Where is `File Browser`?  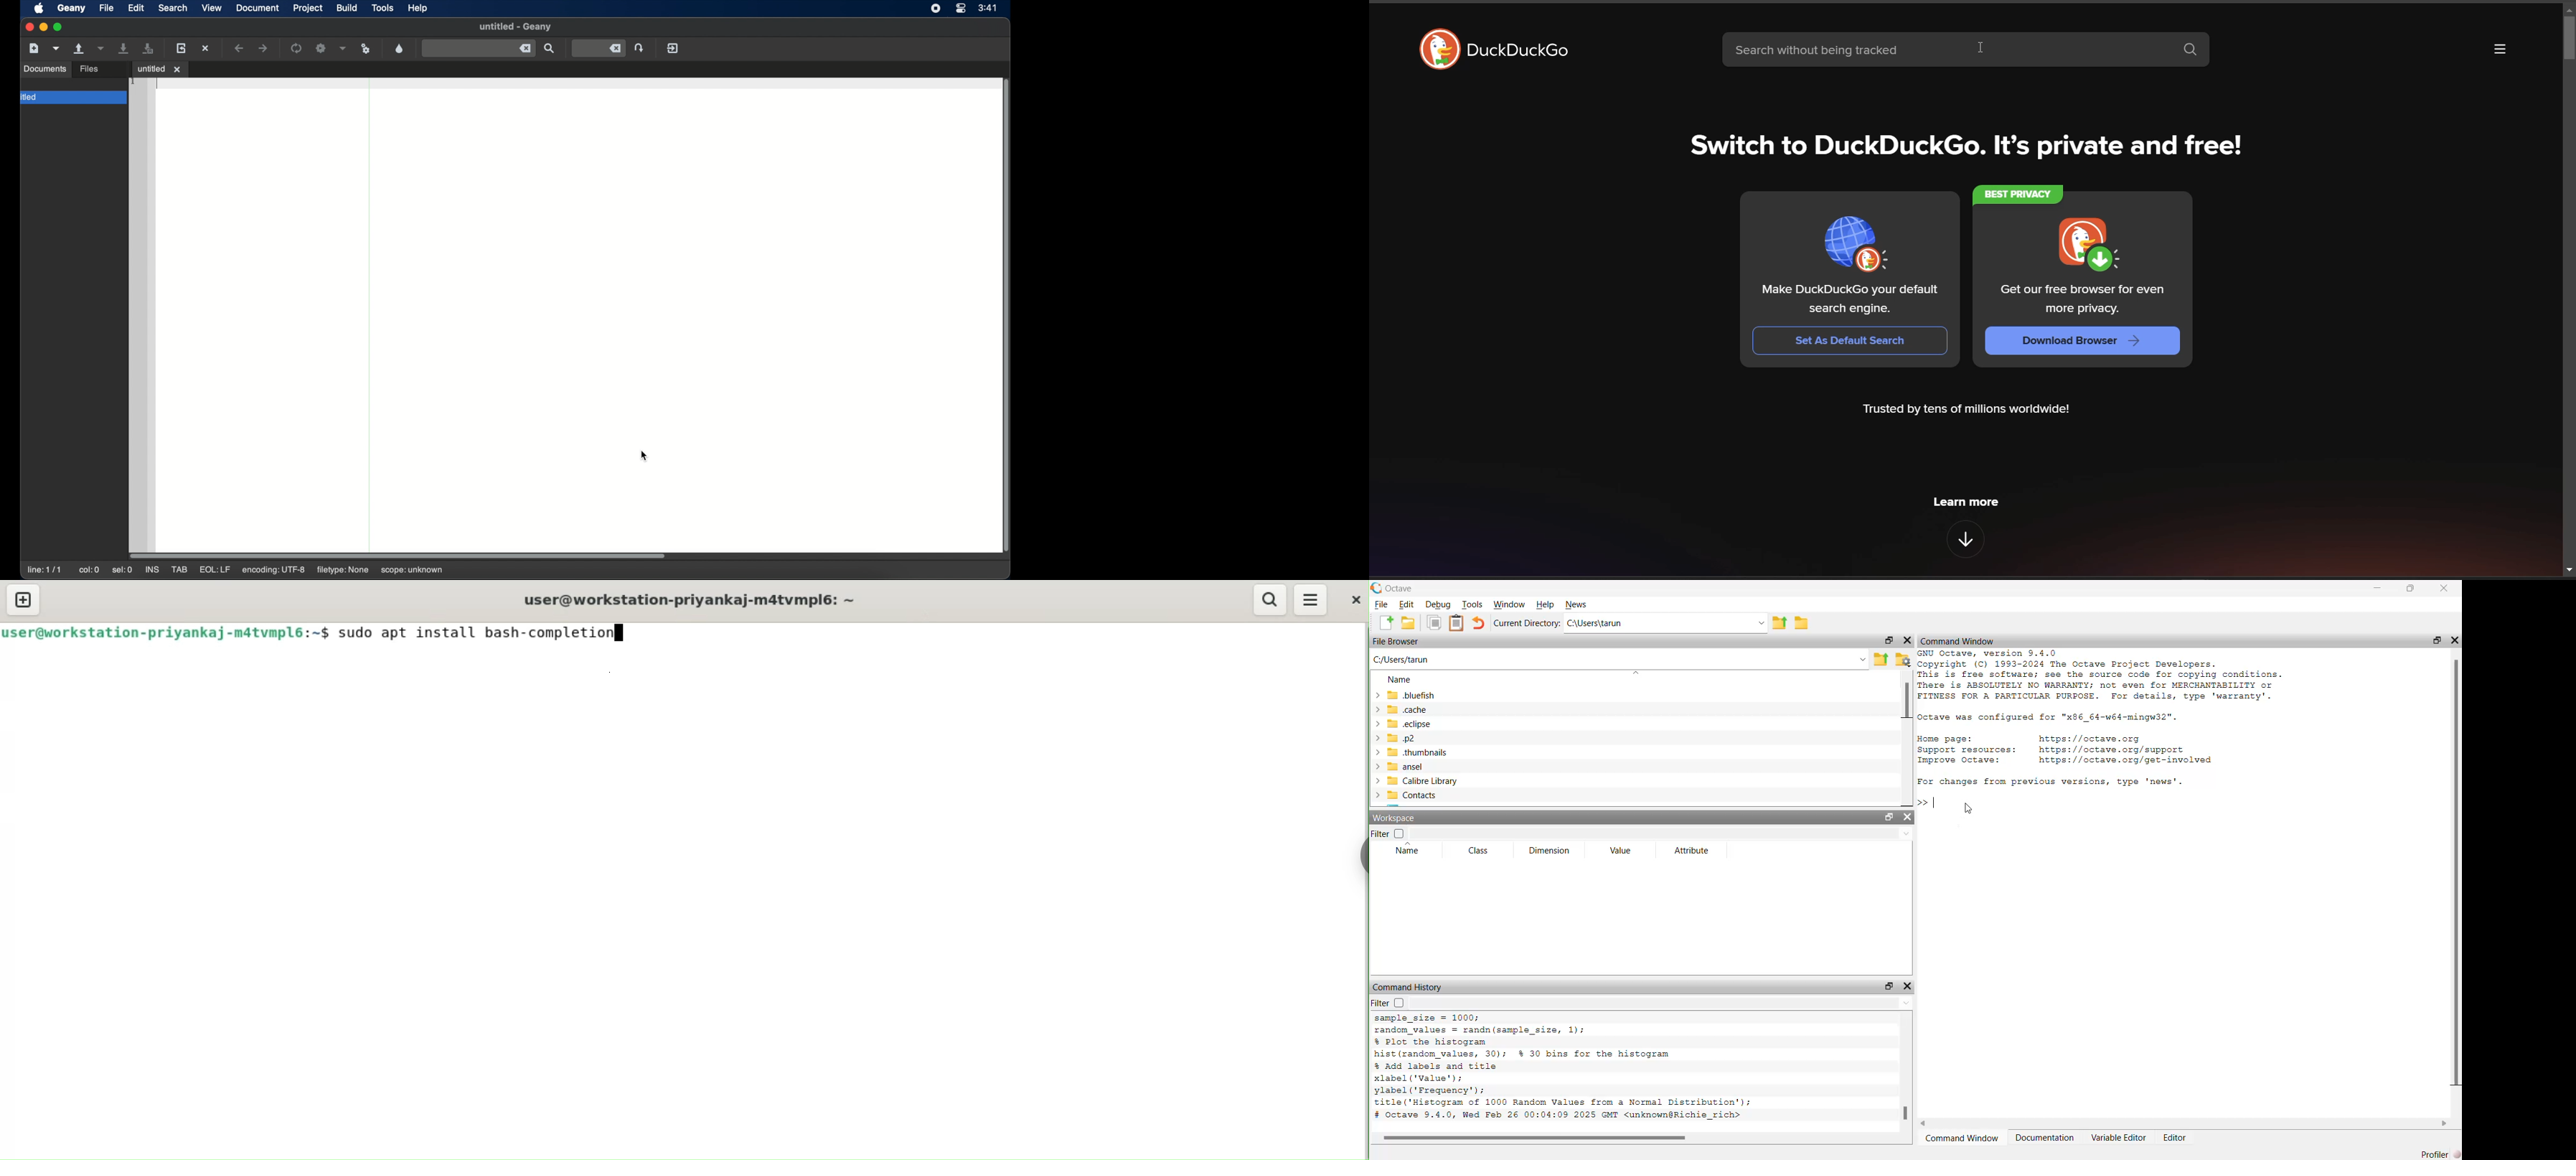
File Browser is located at coordinates (1397, 642).